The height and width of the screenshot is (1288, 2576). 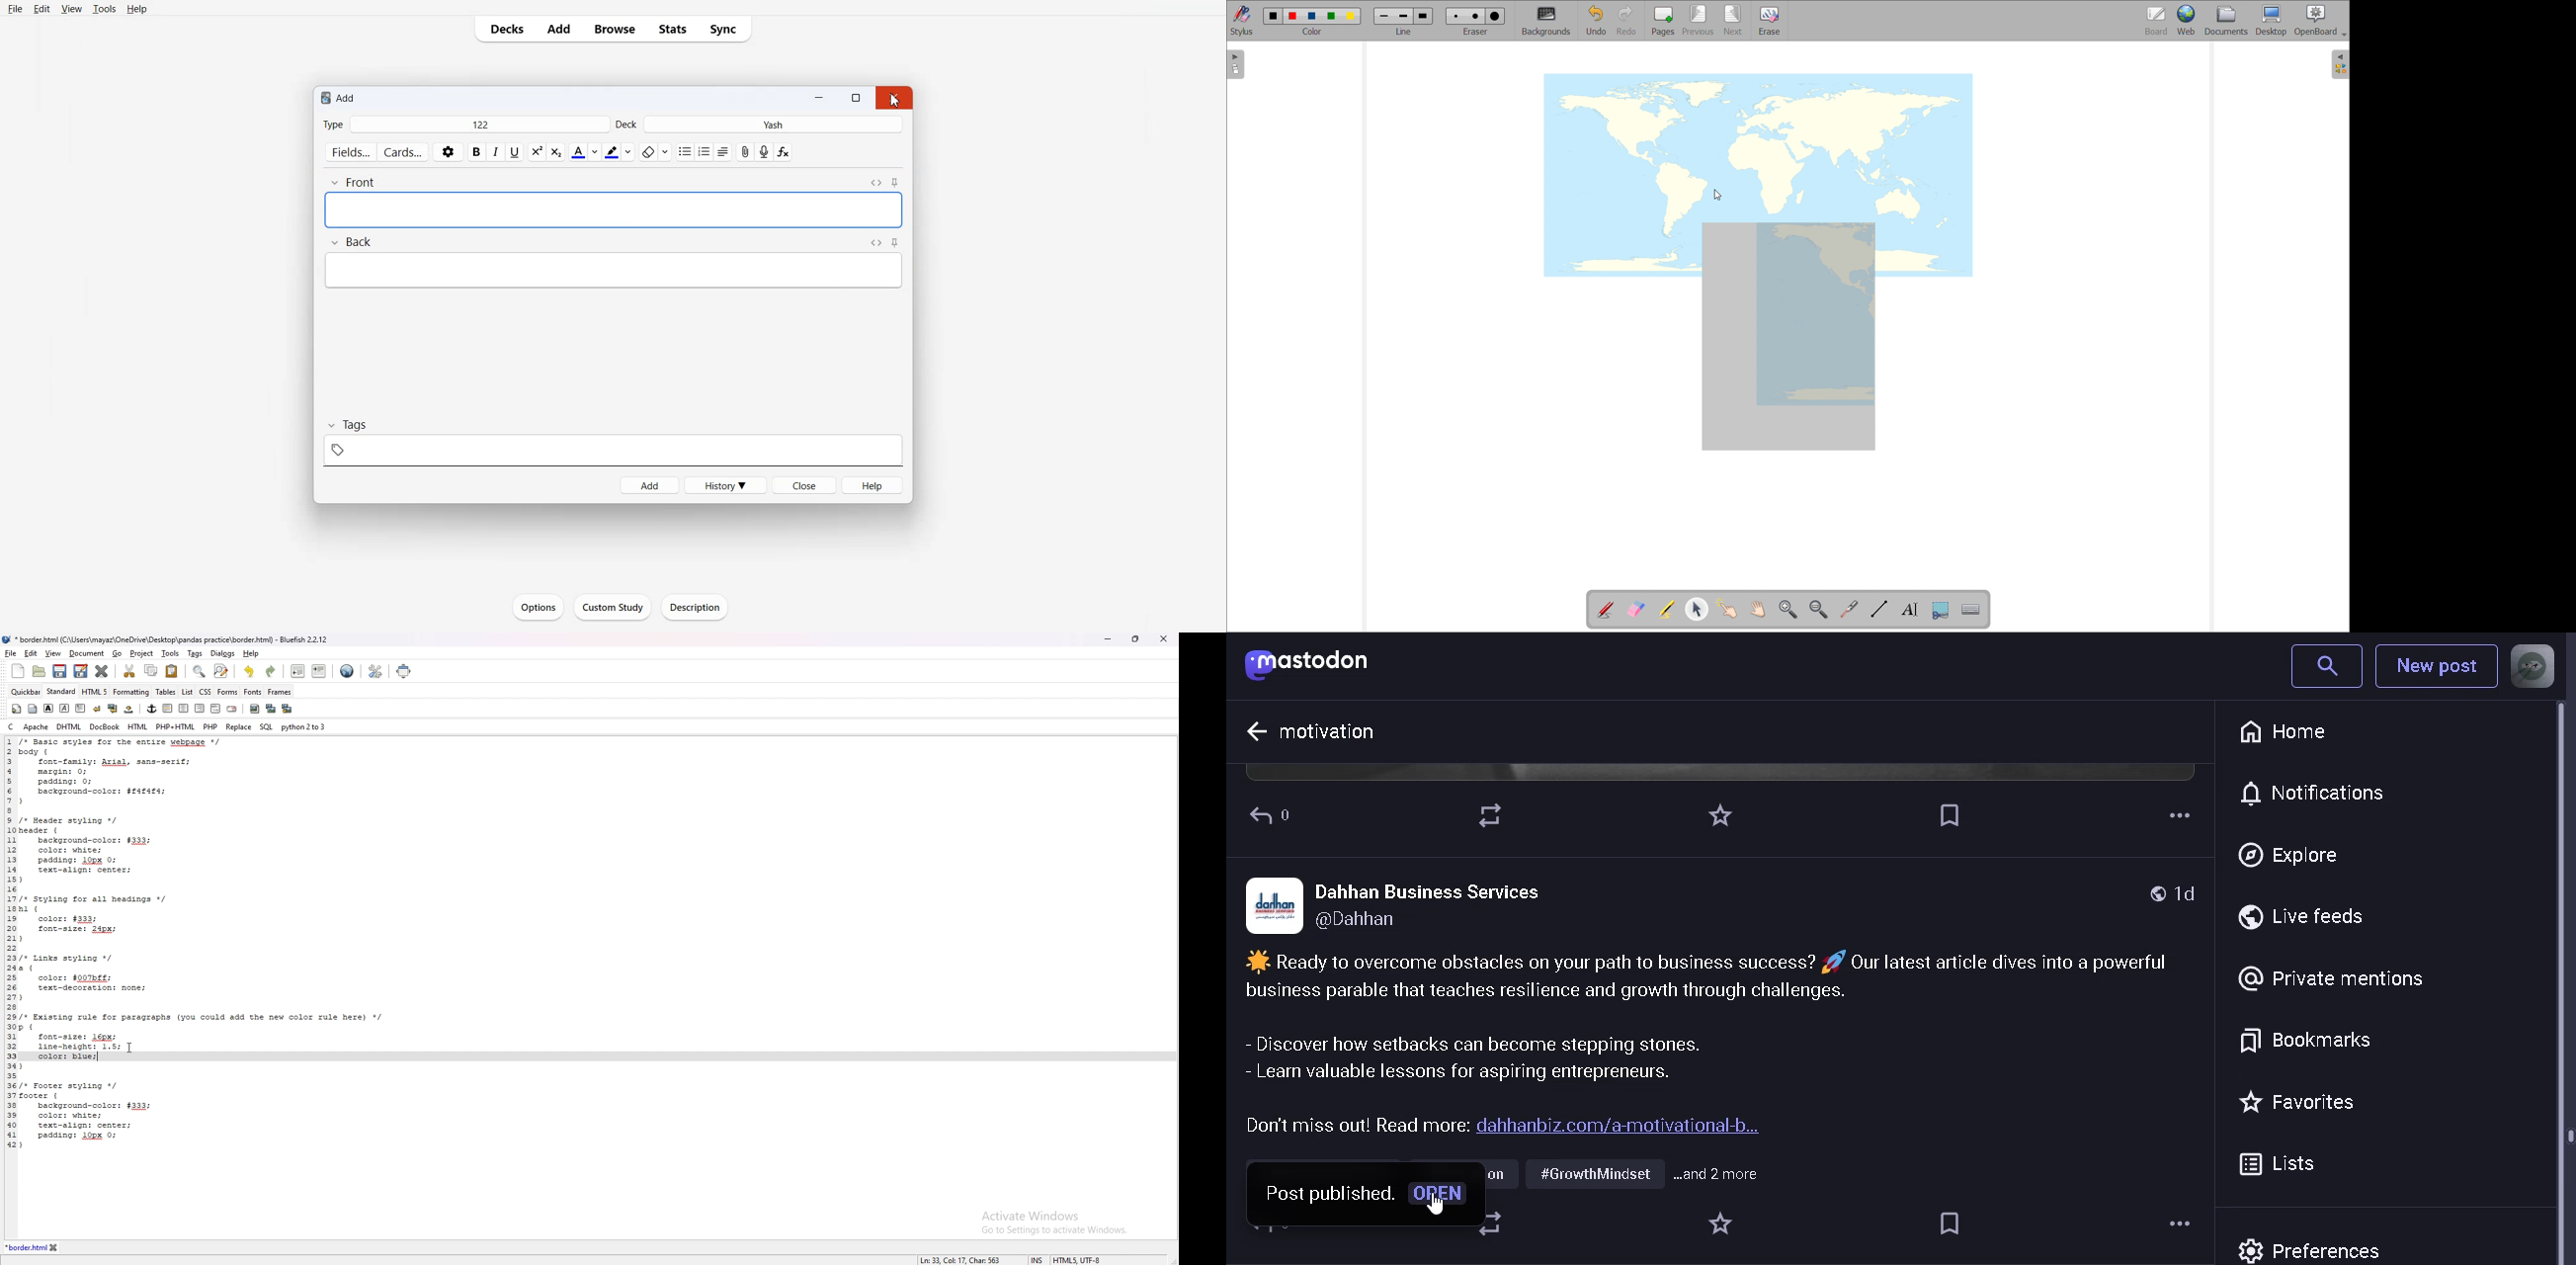 I want to click on forms, so click(x=227, y=693).